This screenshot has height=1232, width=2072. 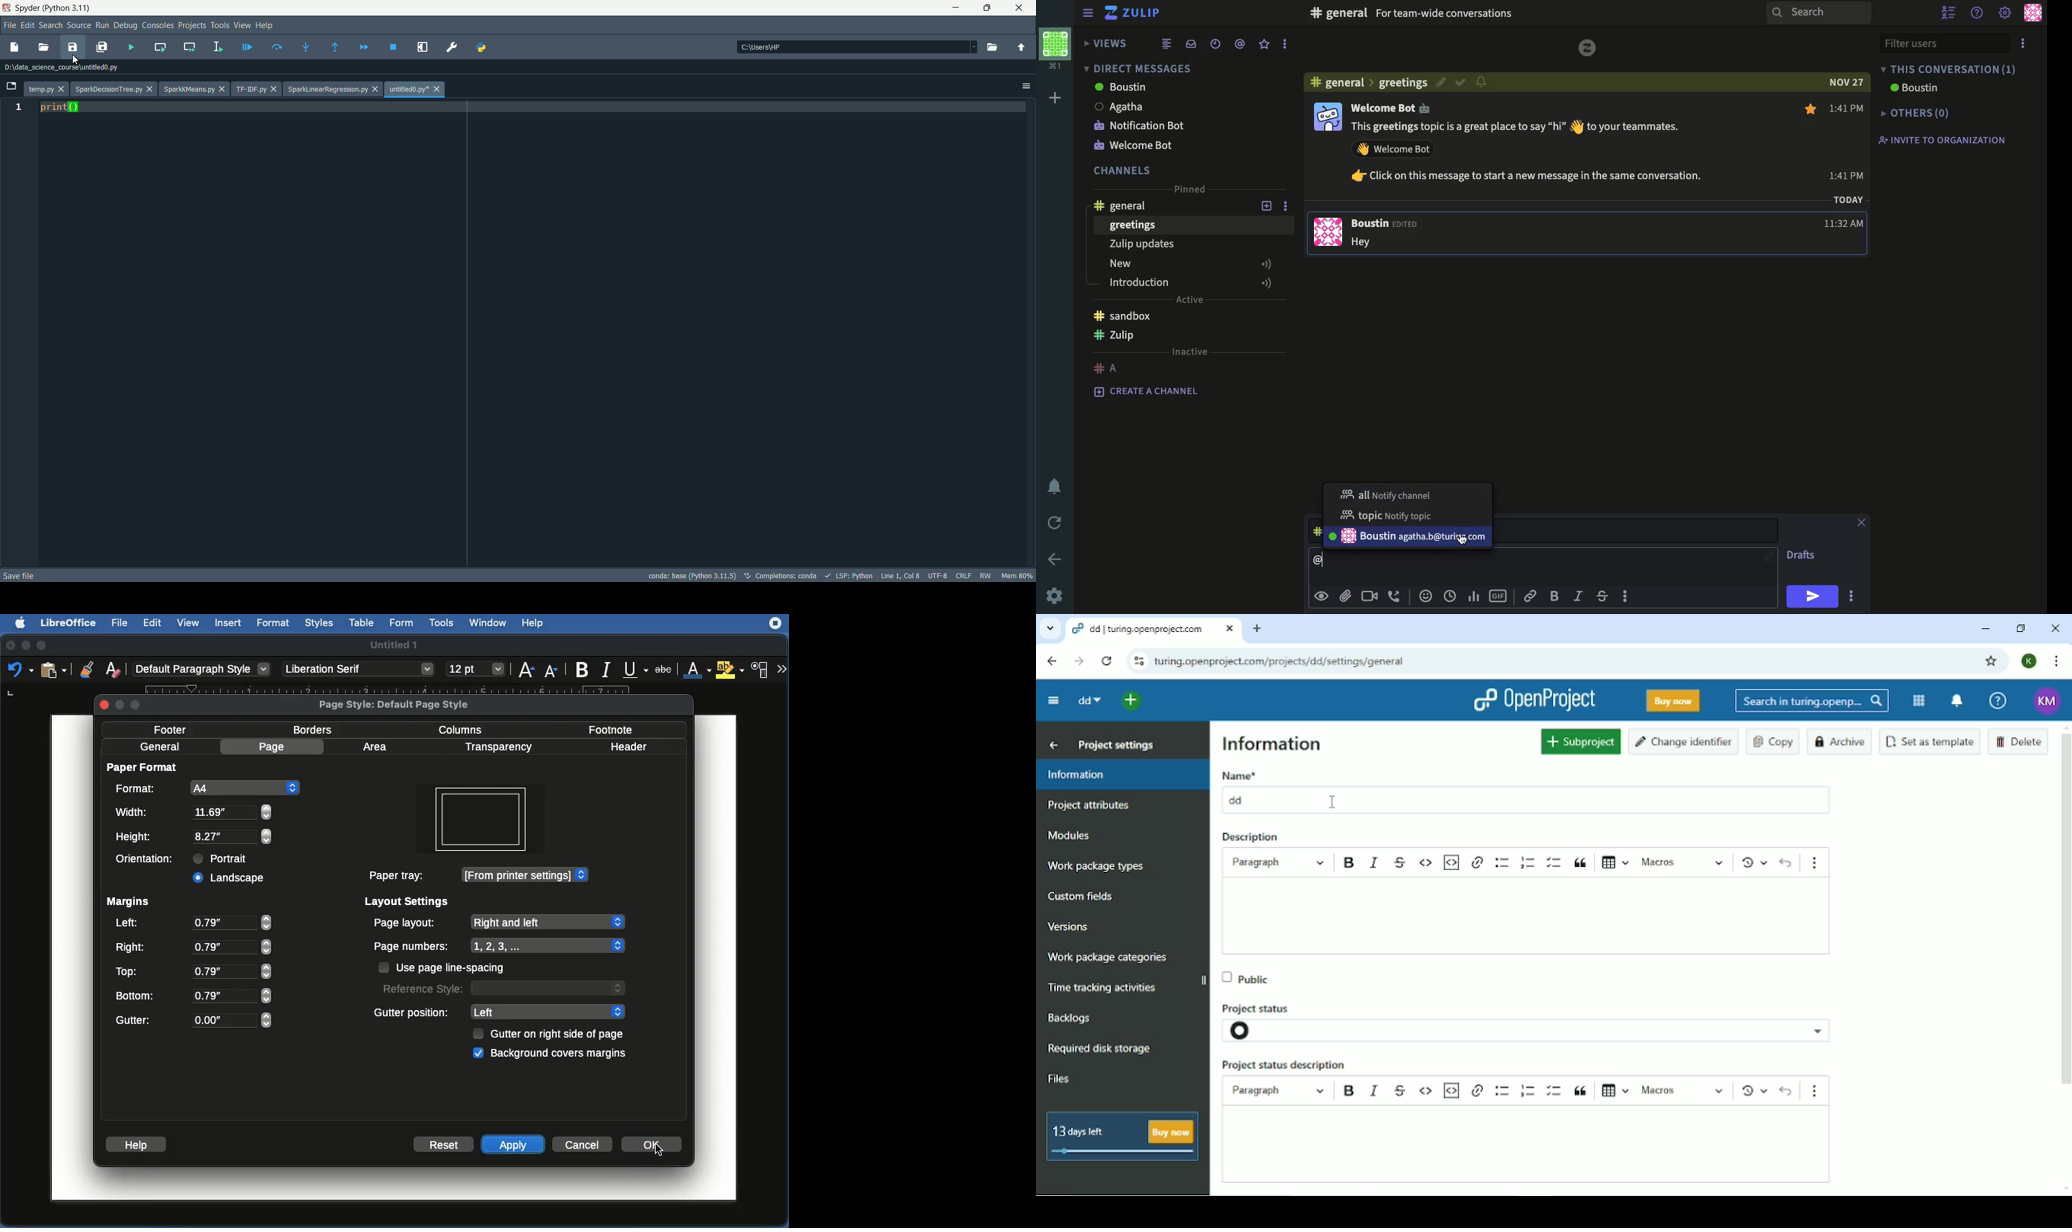 I want to click on run file, so click(x=131, y=47).